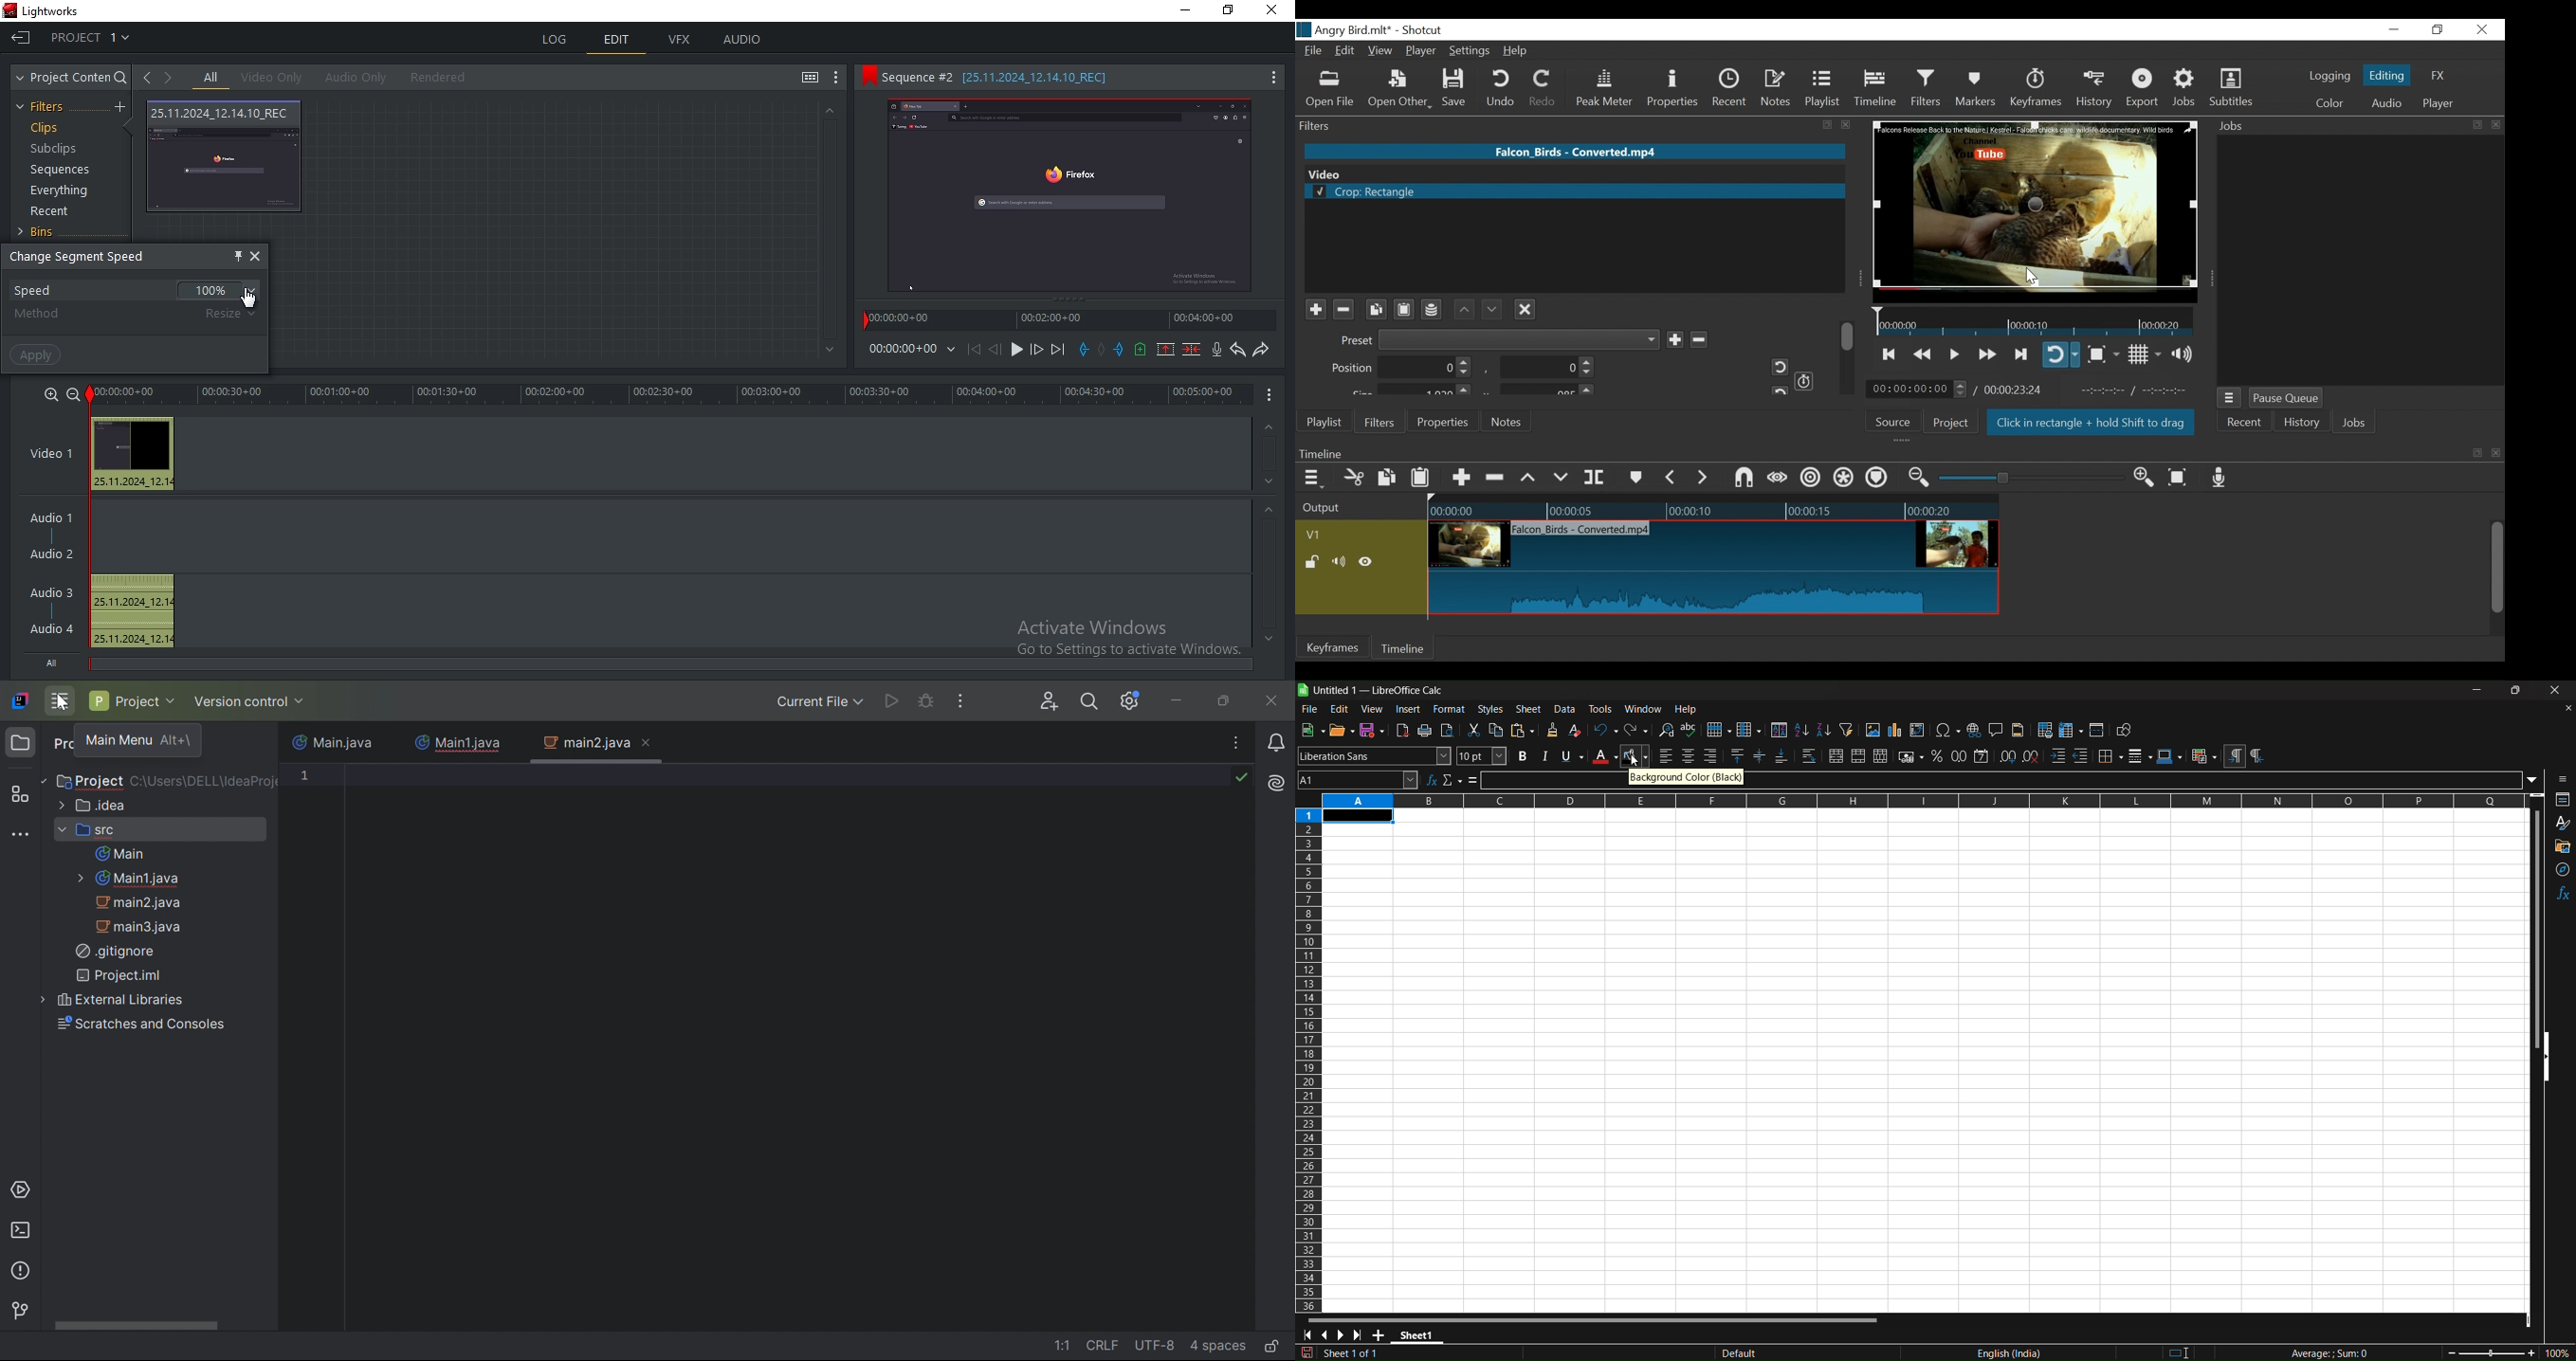  What do you see at coordinates (1077, 200) in the screenshot?
I see `Preview` at bounding box center [1077, 200].